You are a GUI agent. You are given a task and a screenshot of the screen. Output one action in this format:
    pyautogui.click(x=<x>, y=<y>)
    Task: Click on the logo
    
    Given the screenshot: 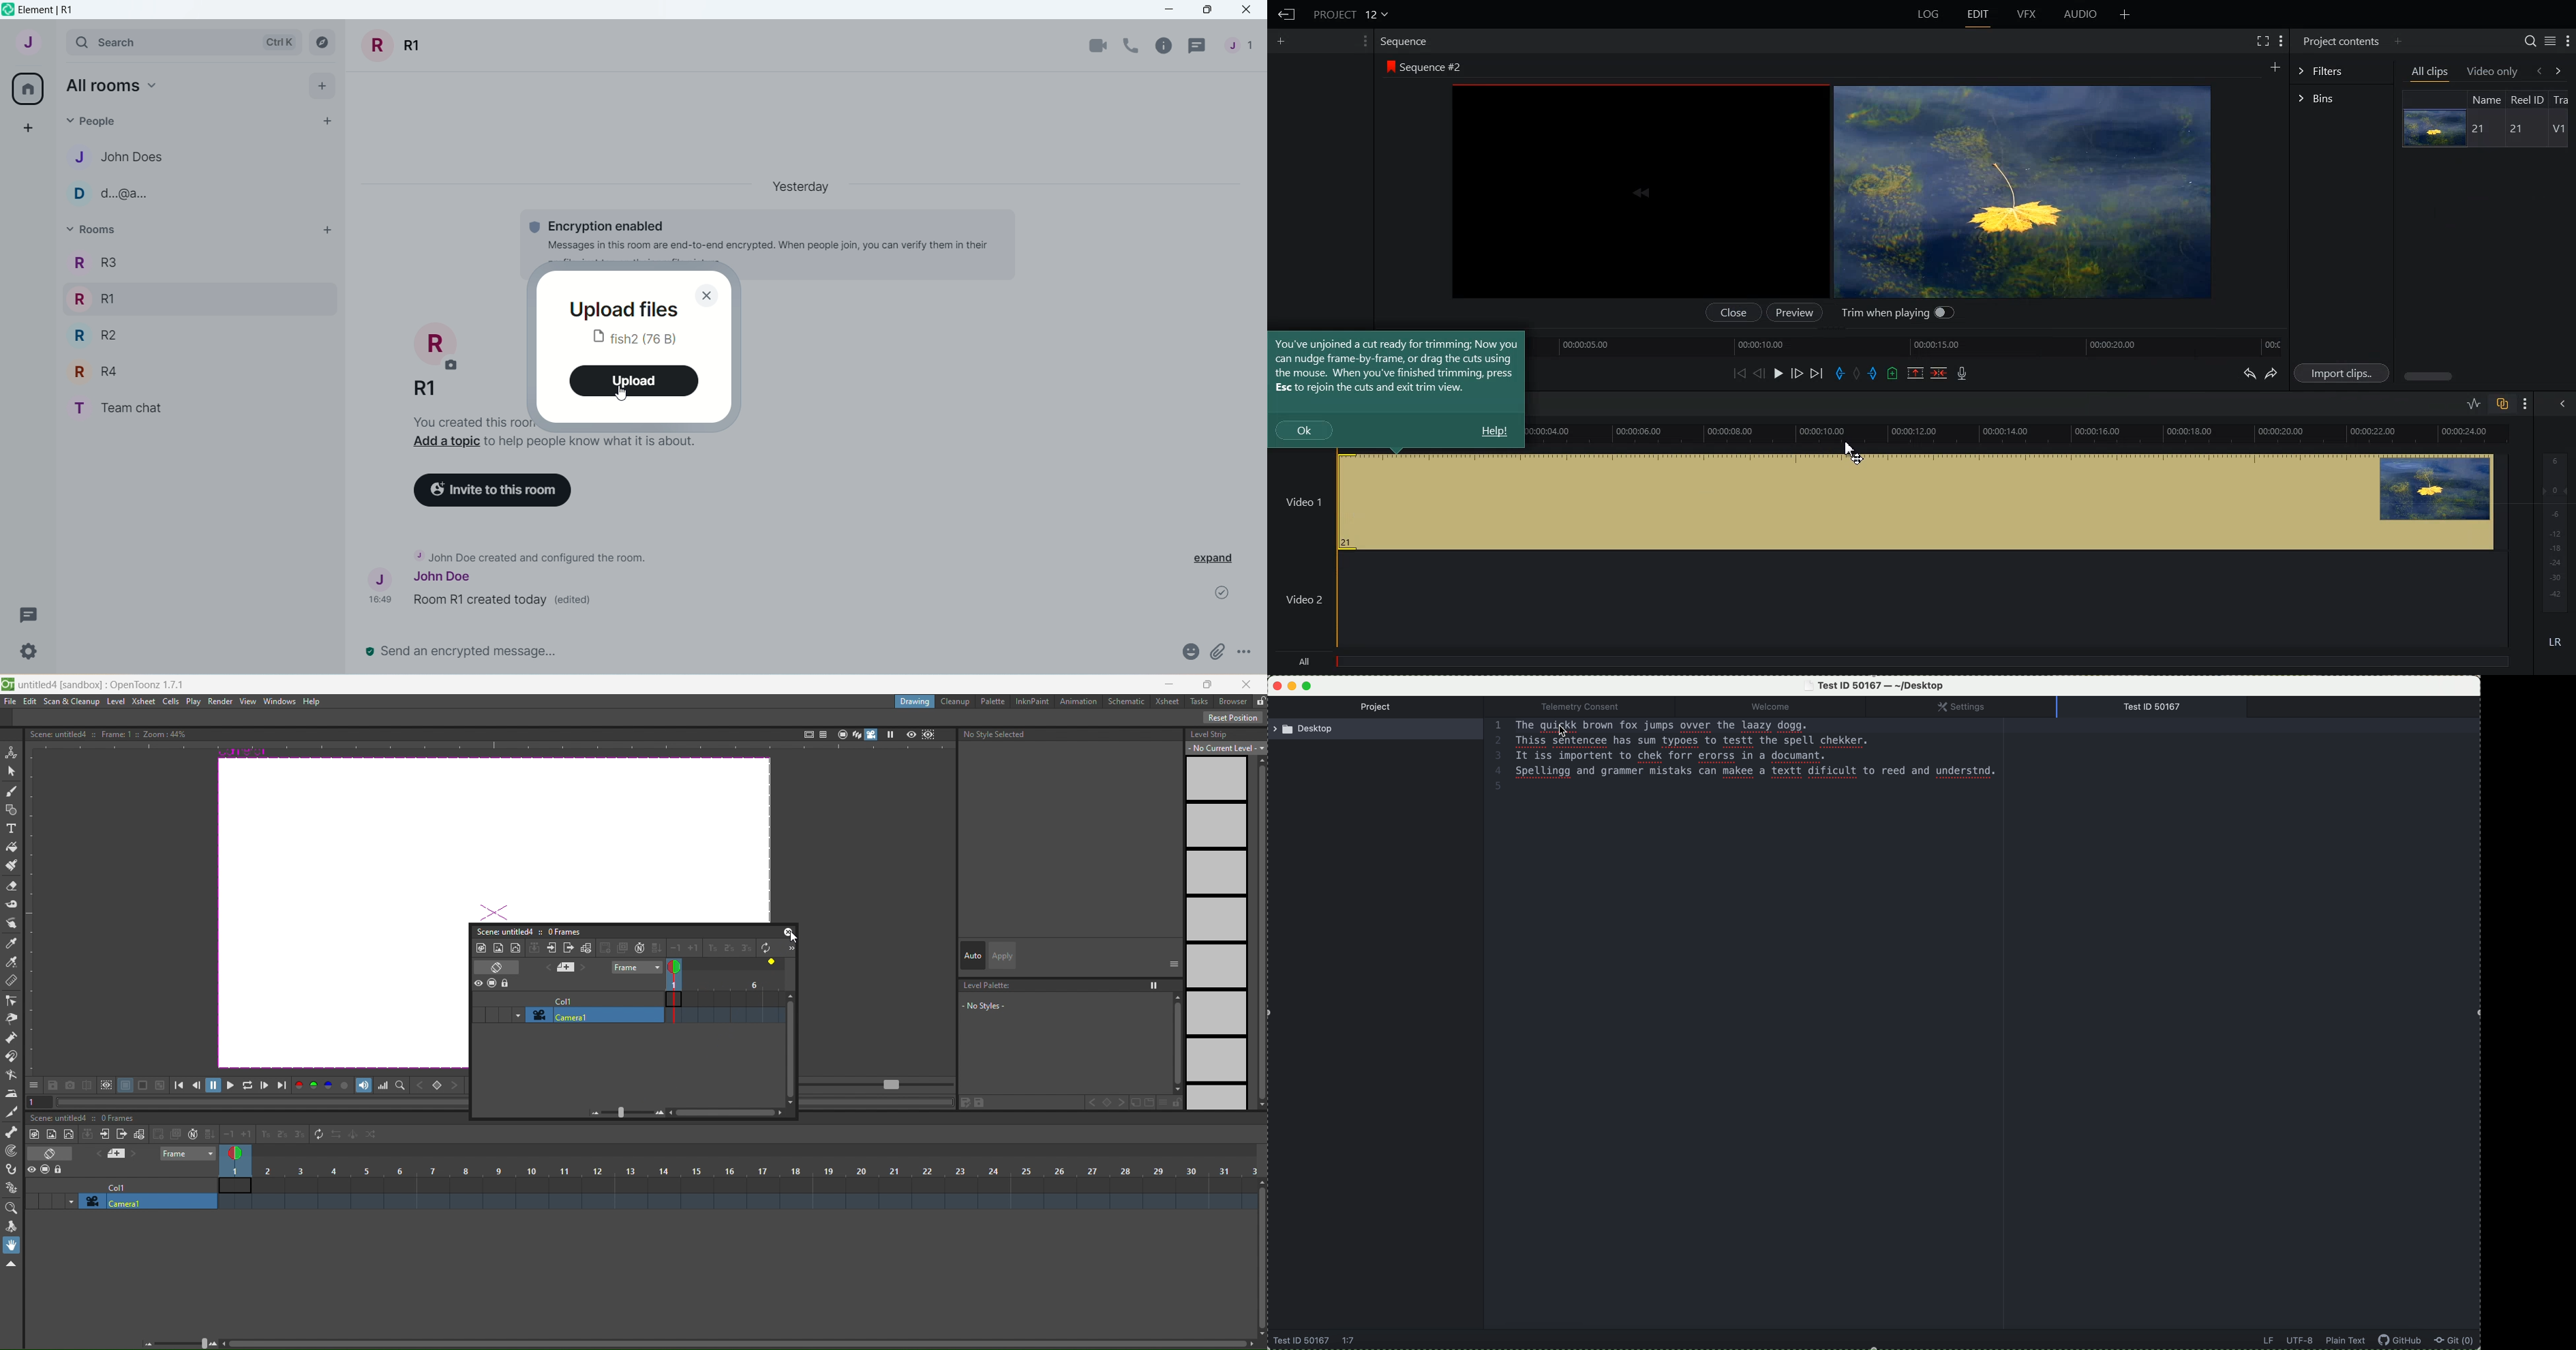 What is the action you would take?
    pyautogui.click(x=1389, y=65)
    